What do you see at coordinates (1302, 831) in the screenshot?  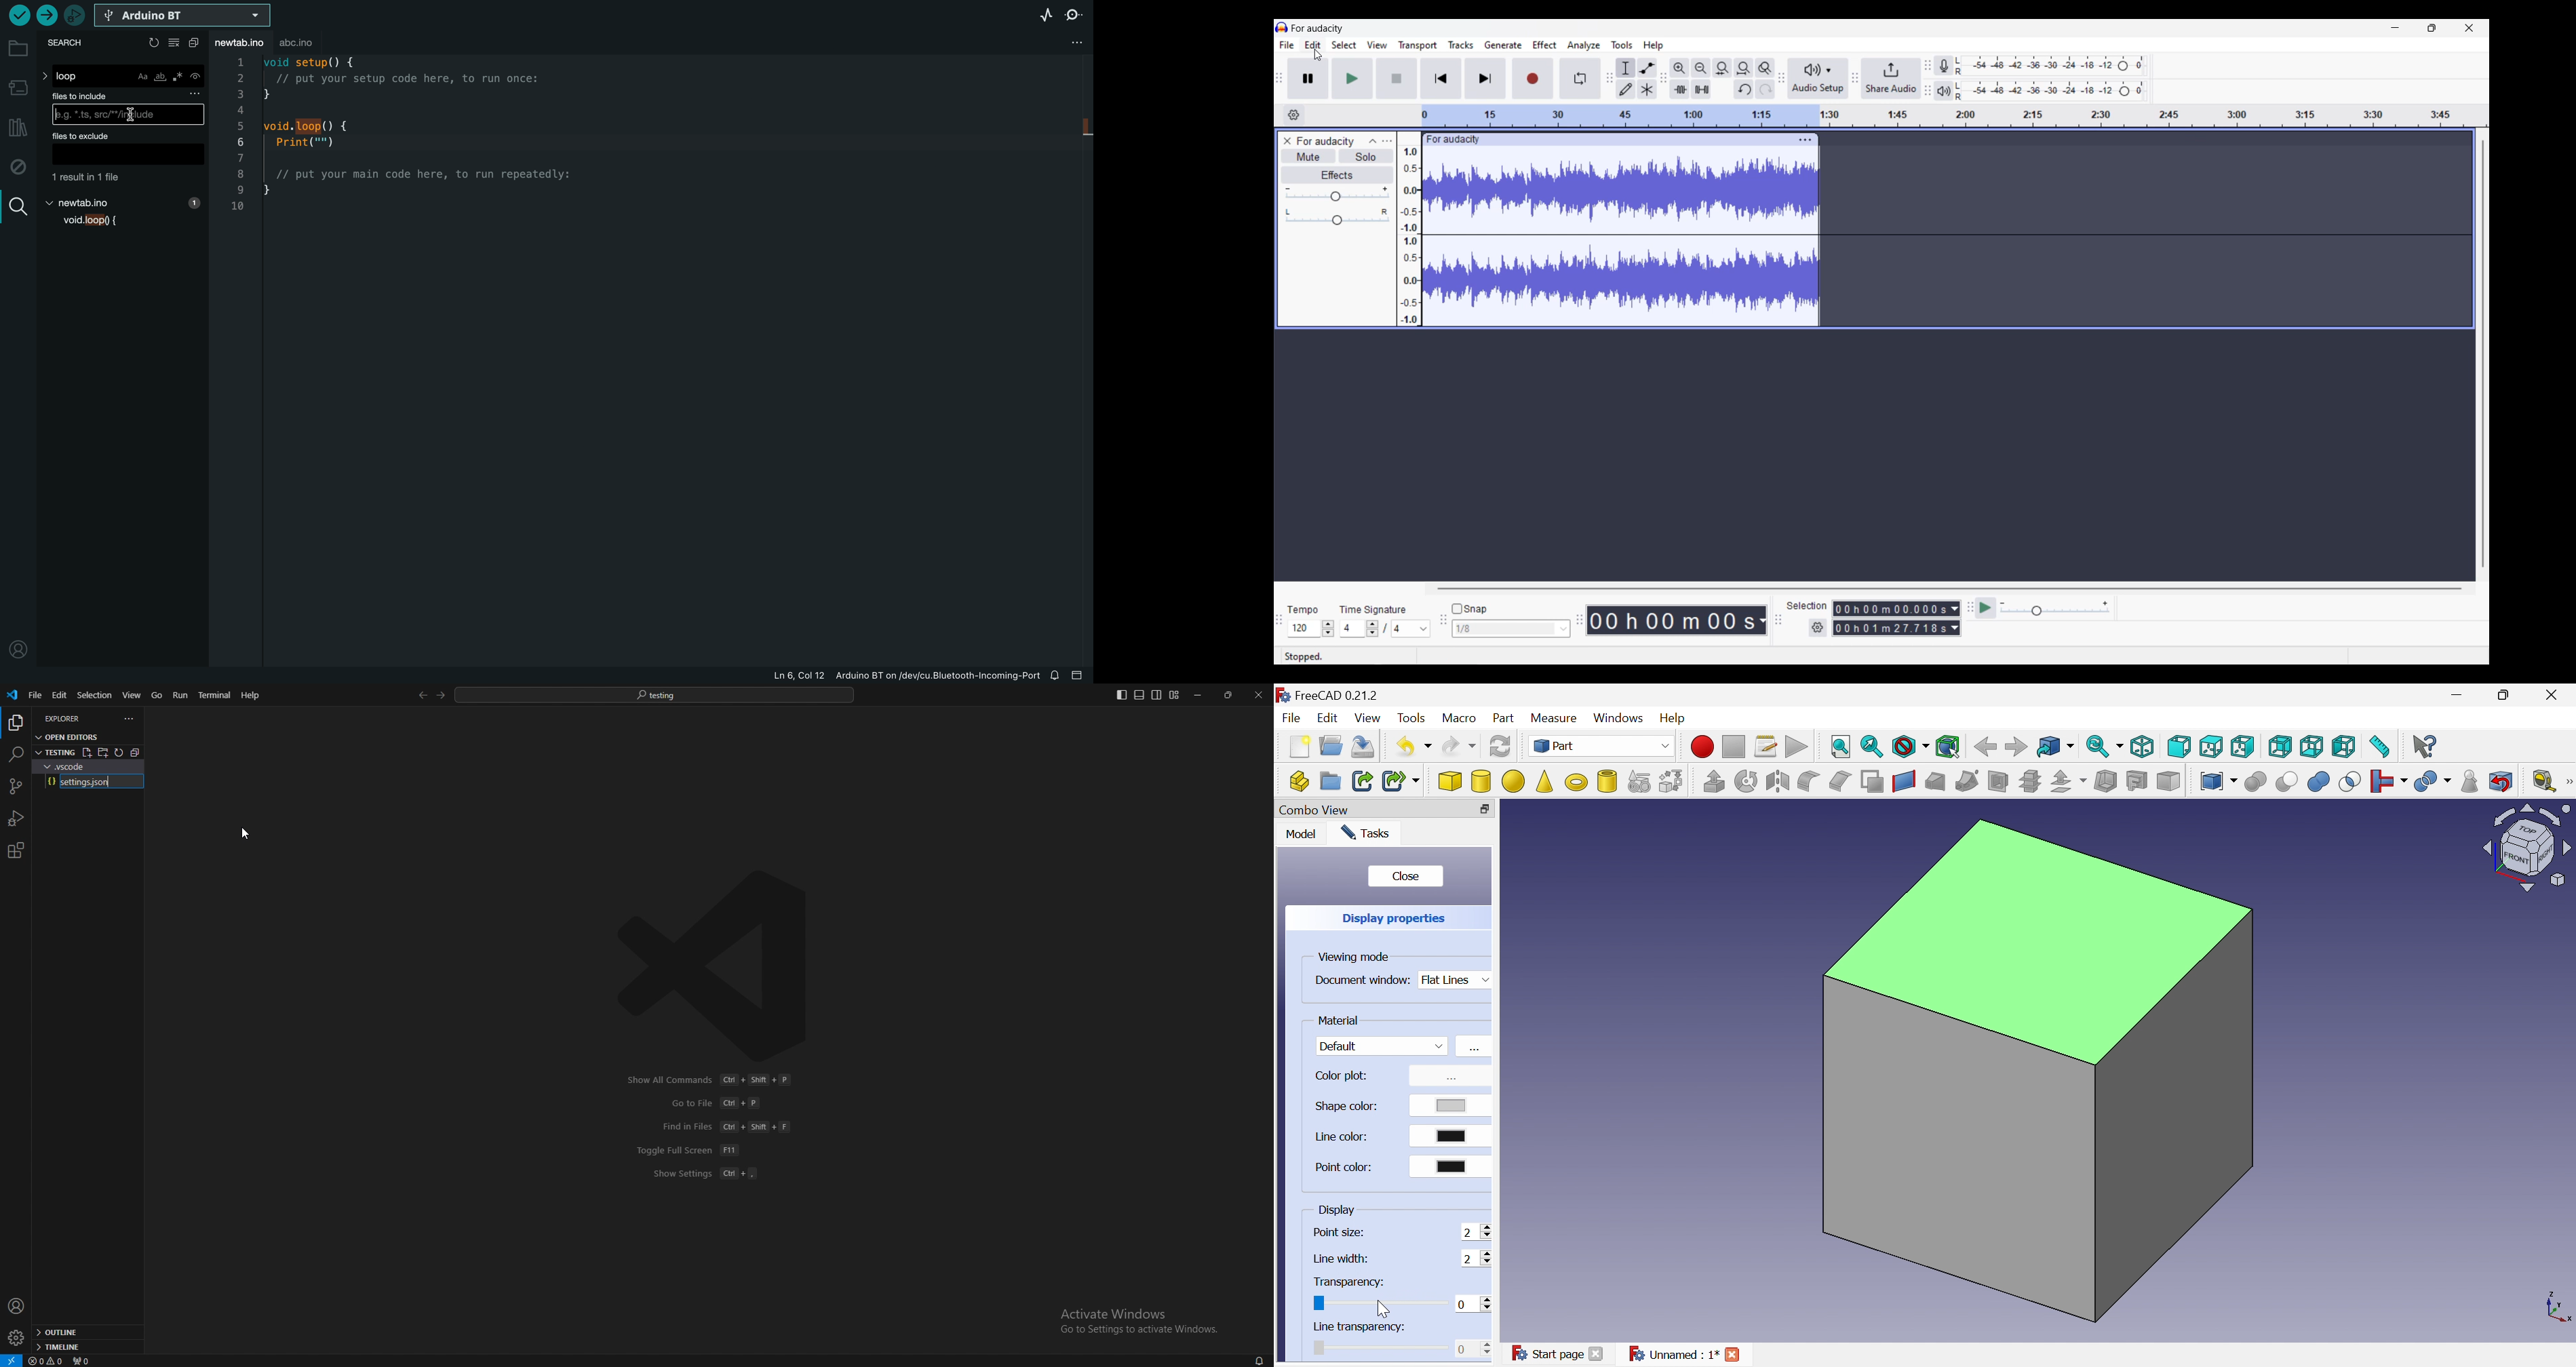 I see `Model` at bounding box center [1302, 831].